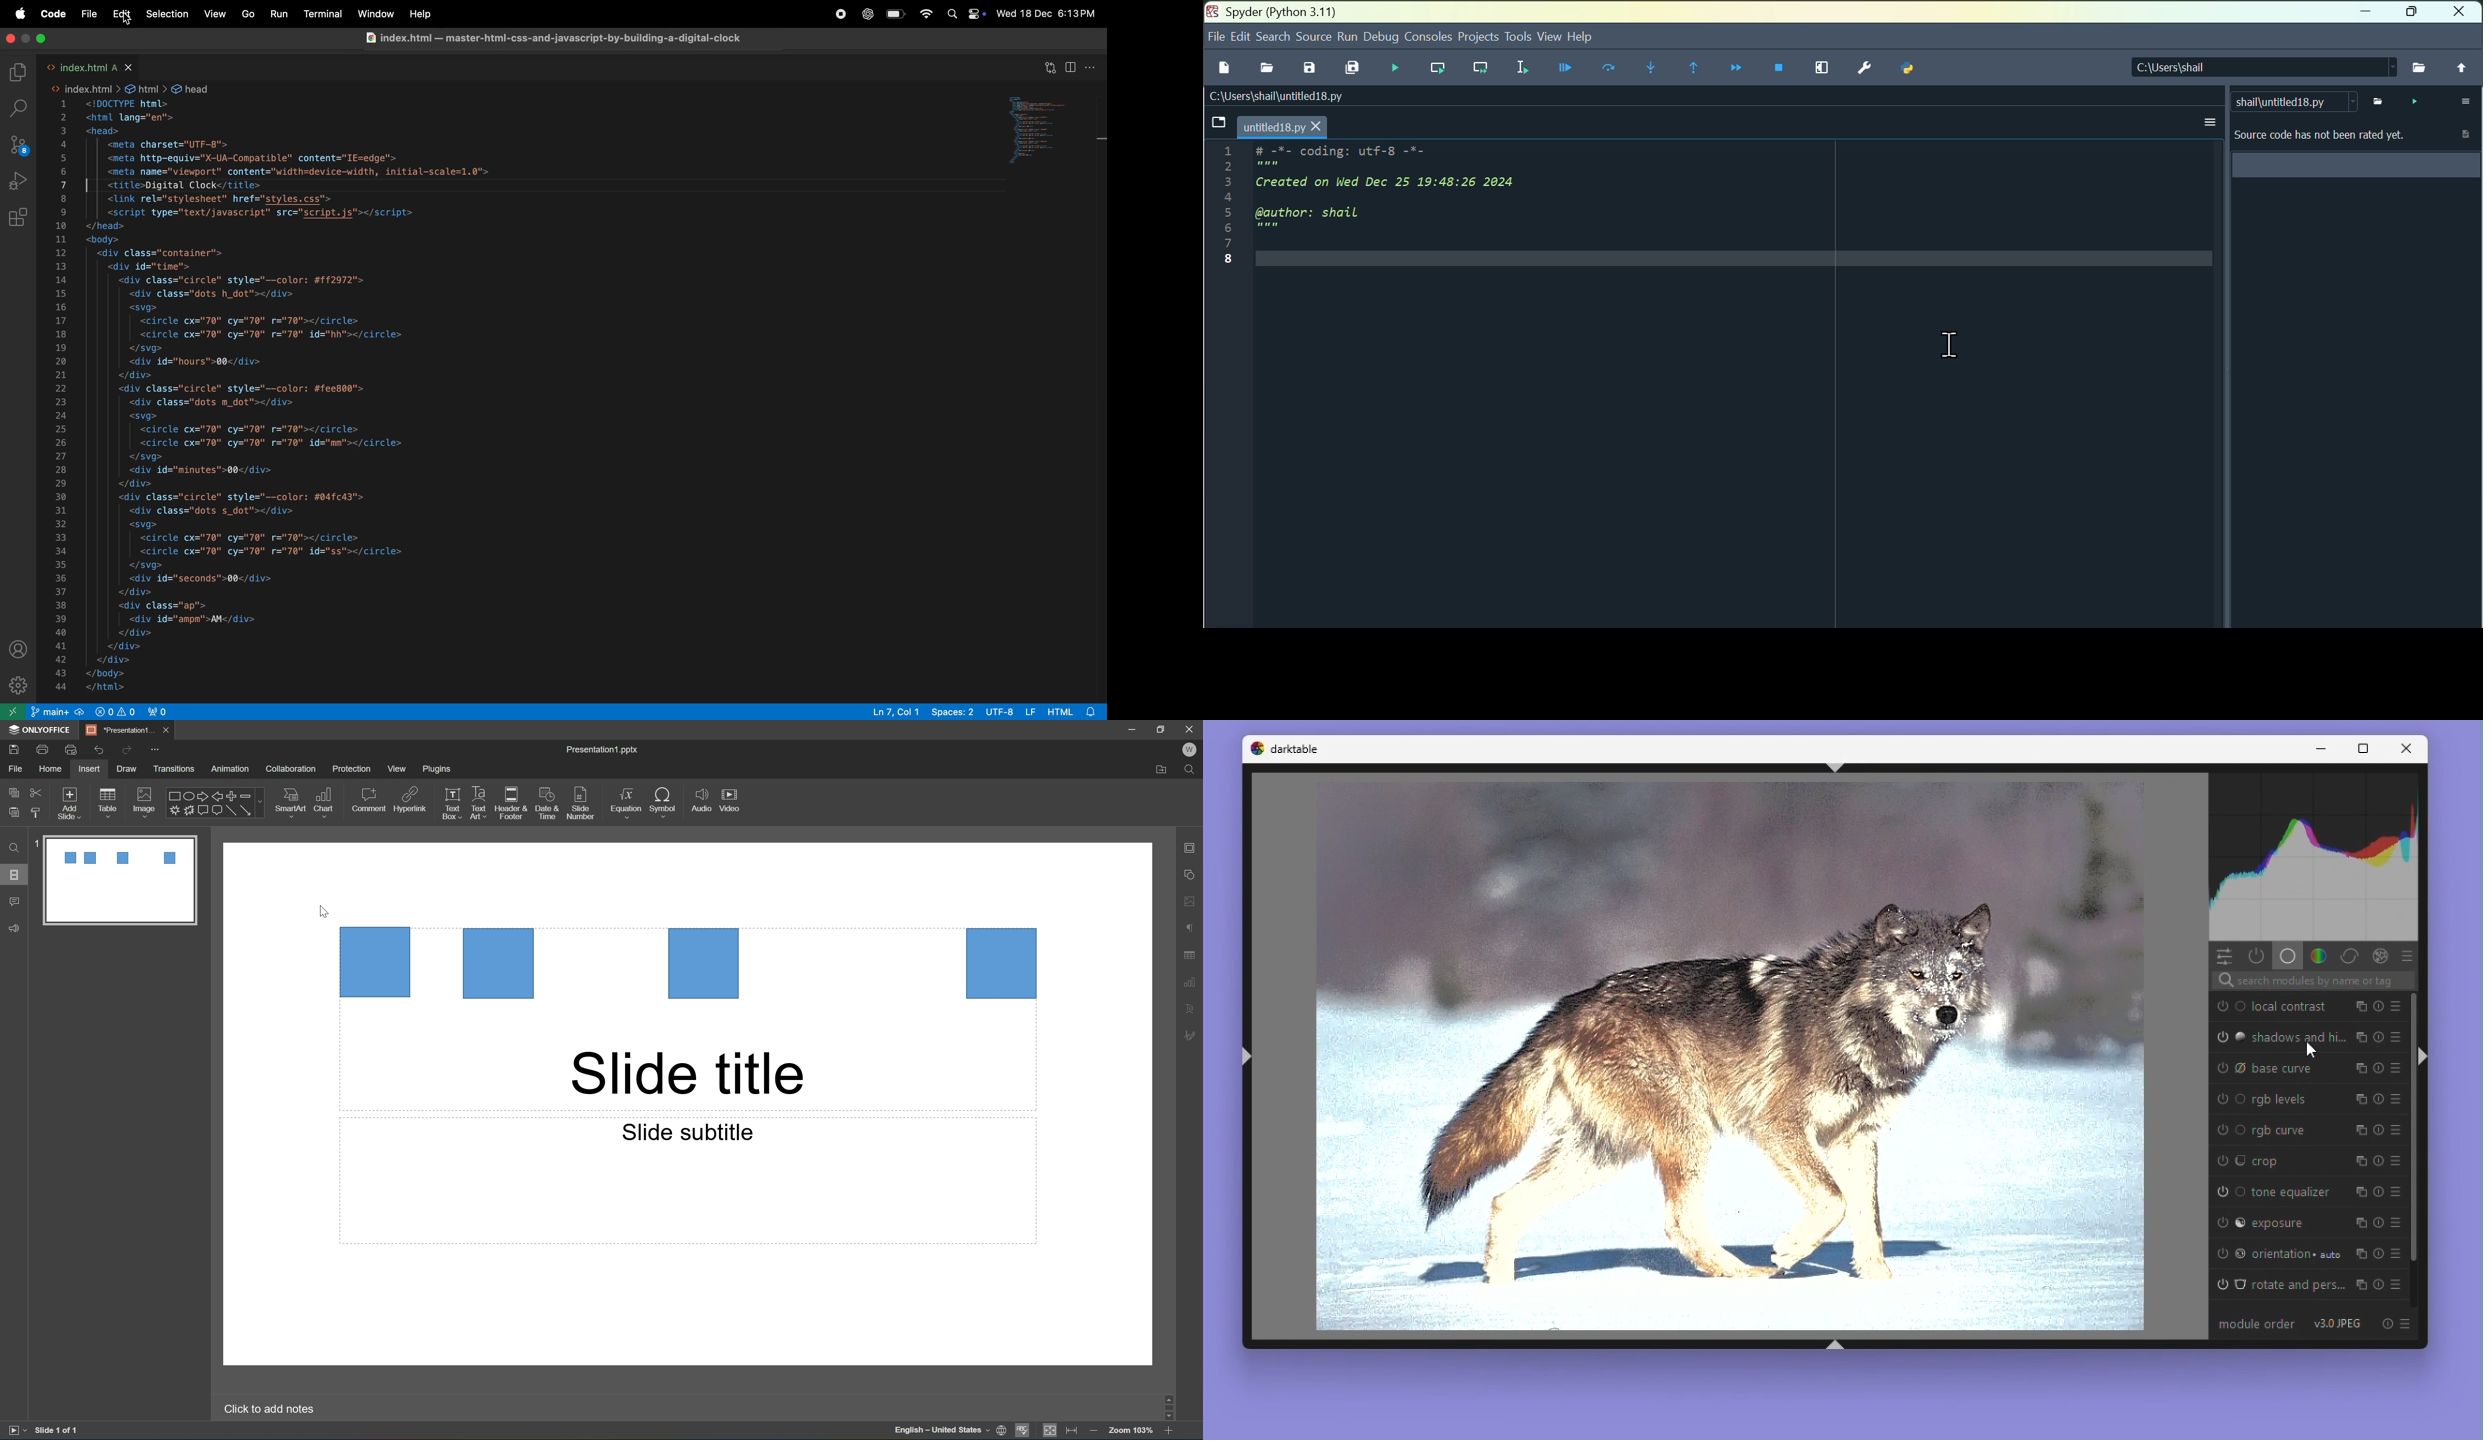 The width and height of the screenshot is (2492, 1456). I want to click on run code analyzer, so click(2412, 101).